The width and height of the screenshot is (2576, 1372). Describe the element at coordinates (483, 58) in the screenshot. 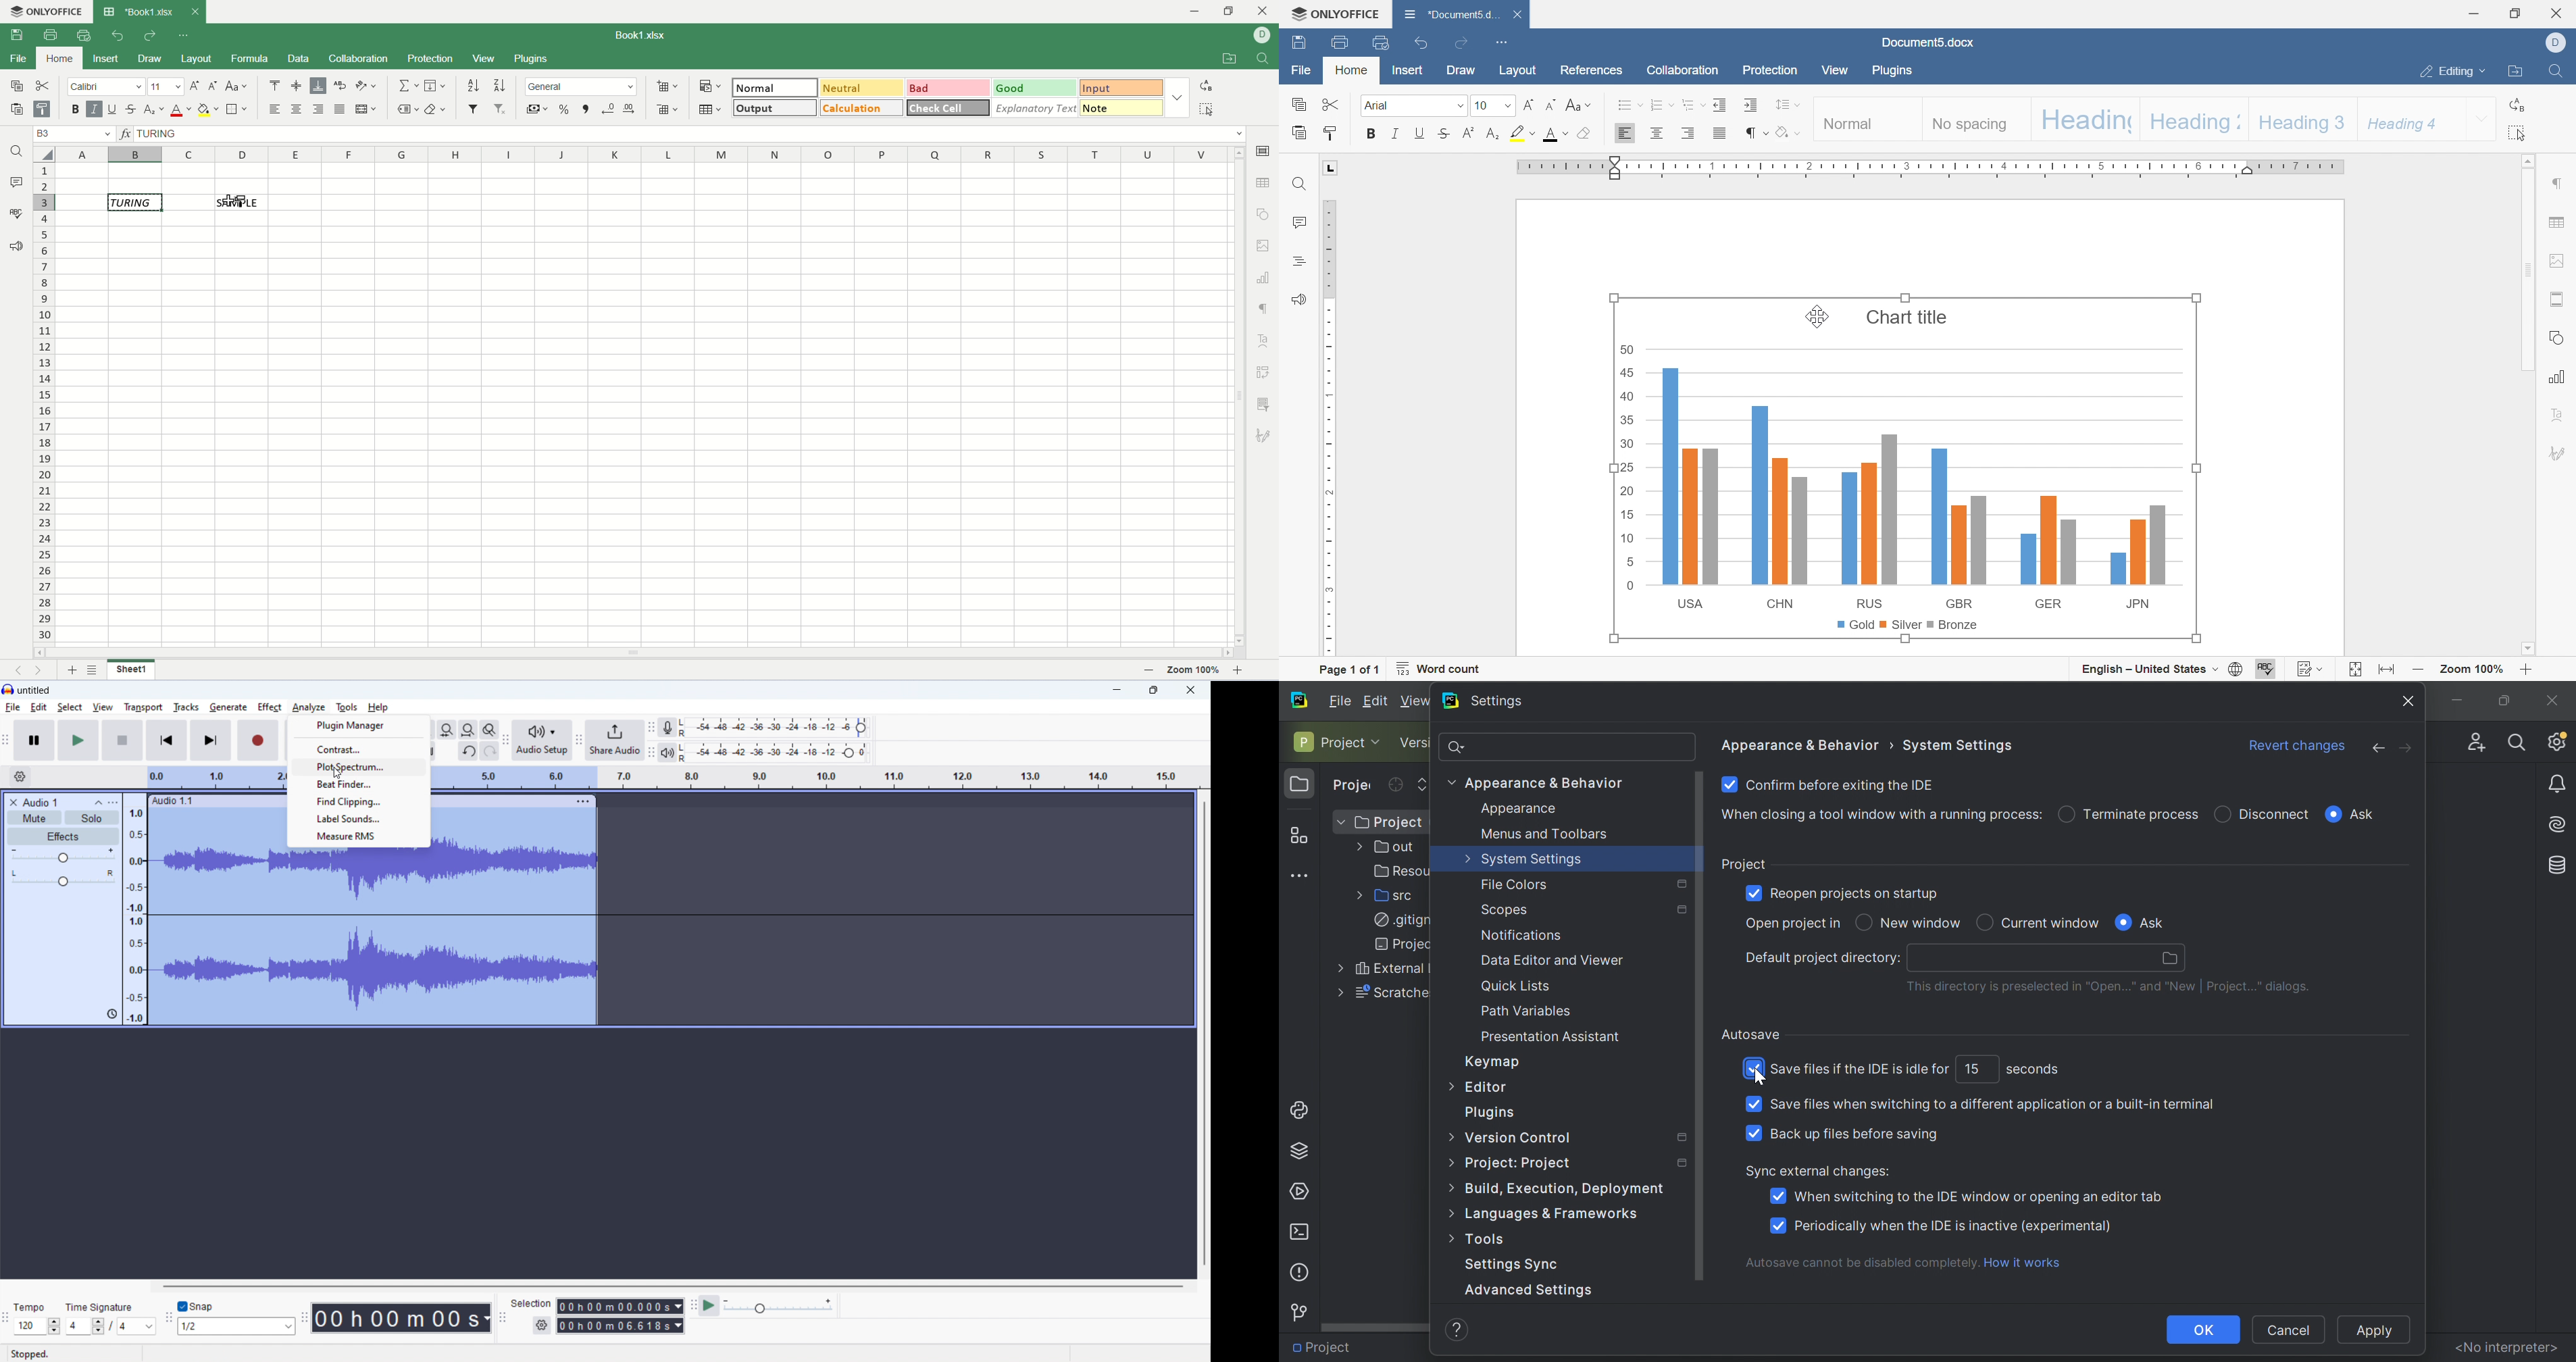

I see `view` at that location.